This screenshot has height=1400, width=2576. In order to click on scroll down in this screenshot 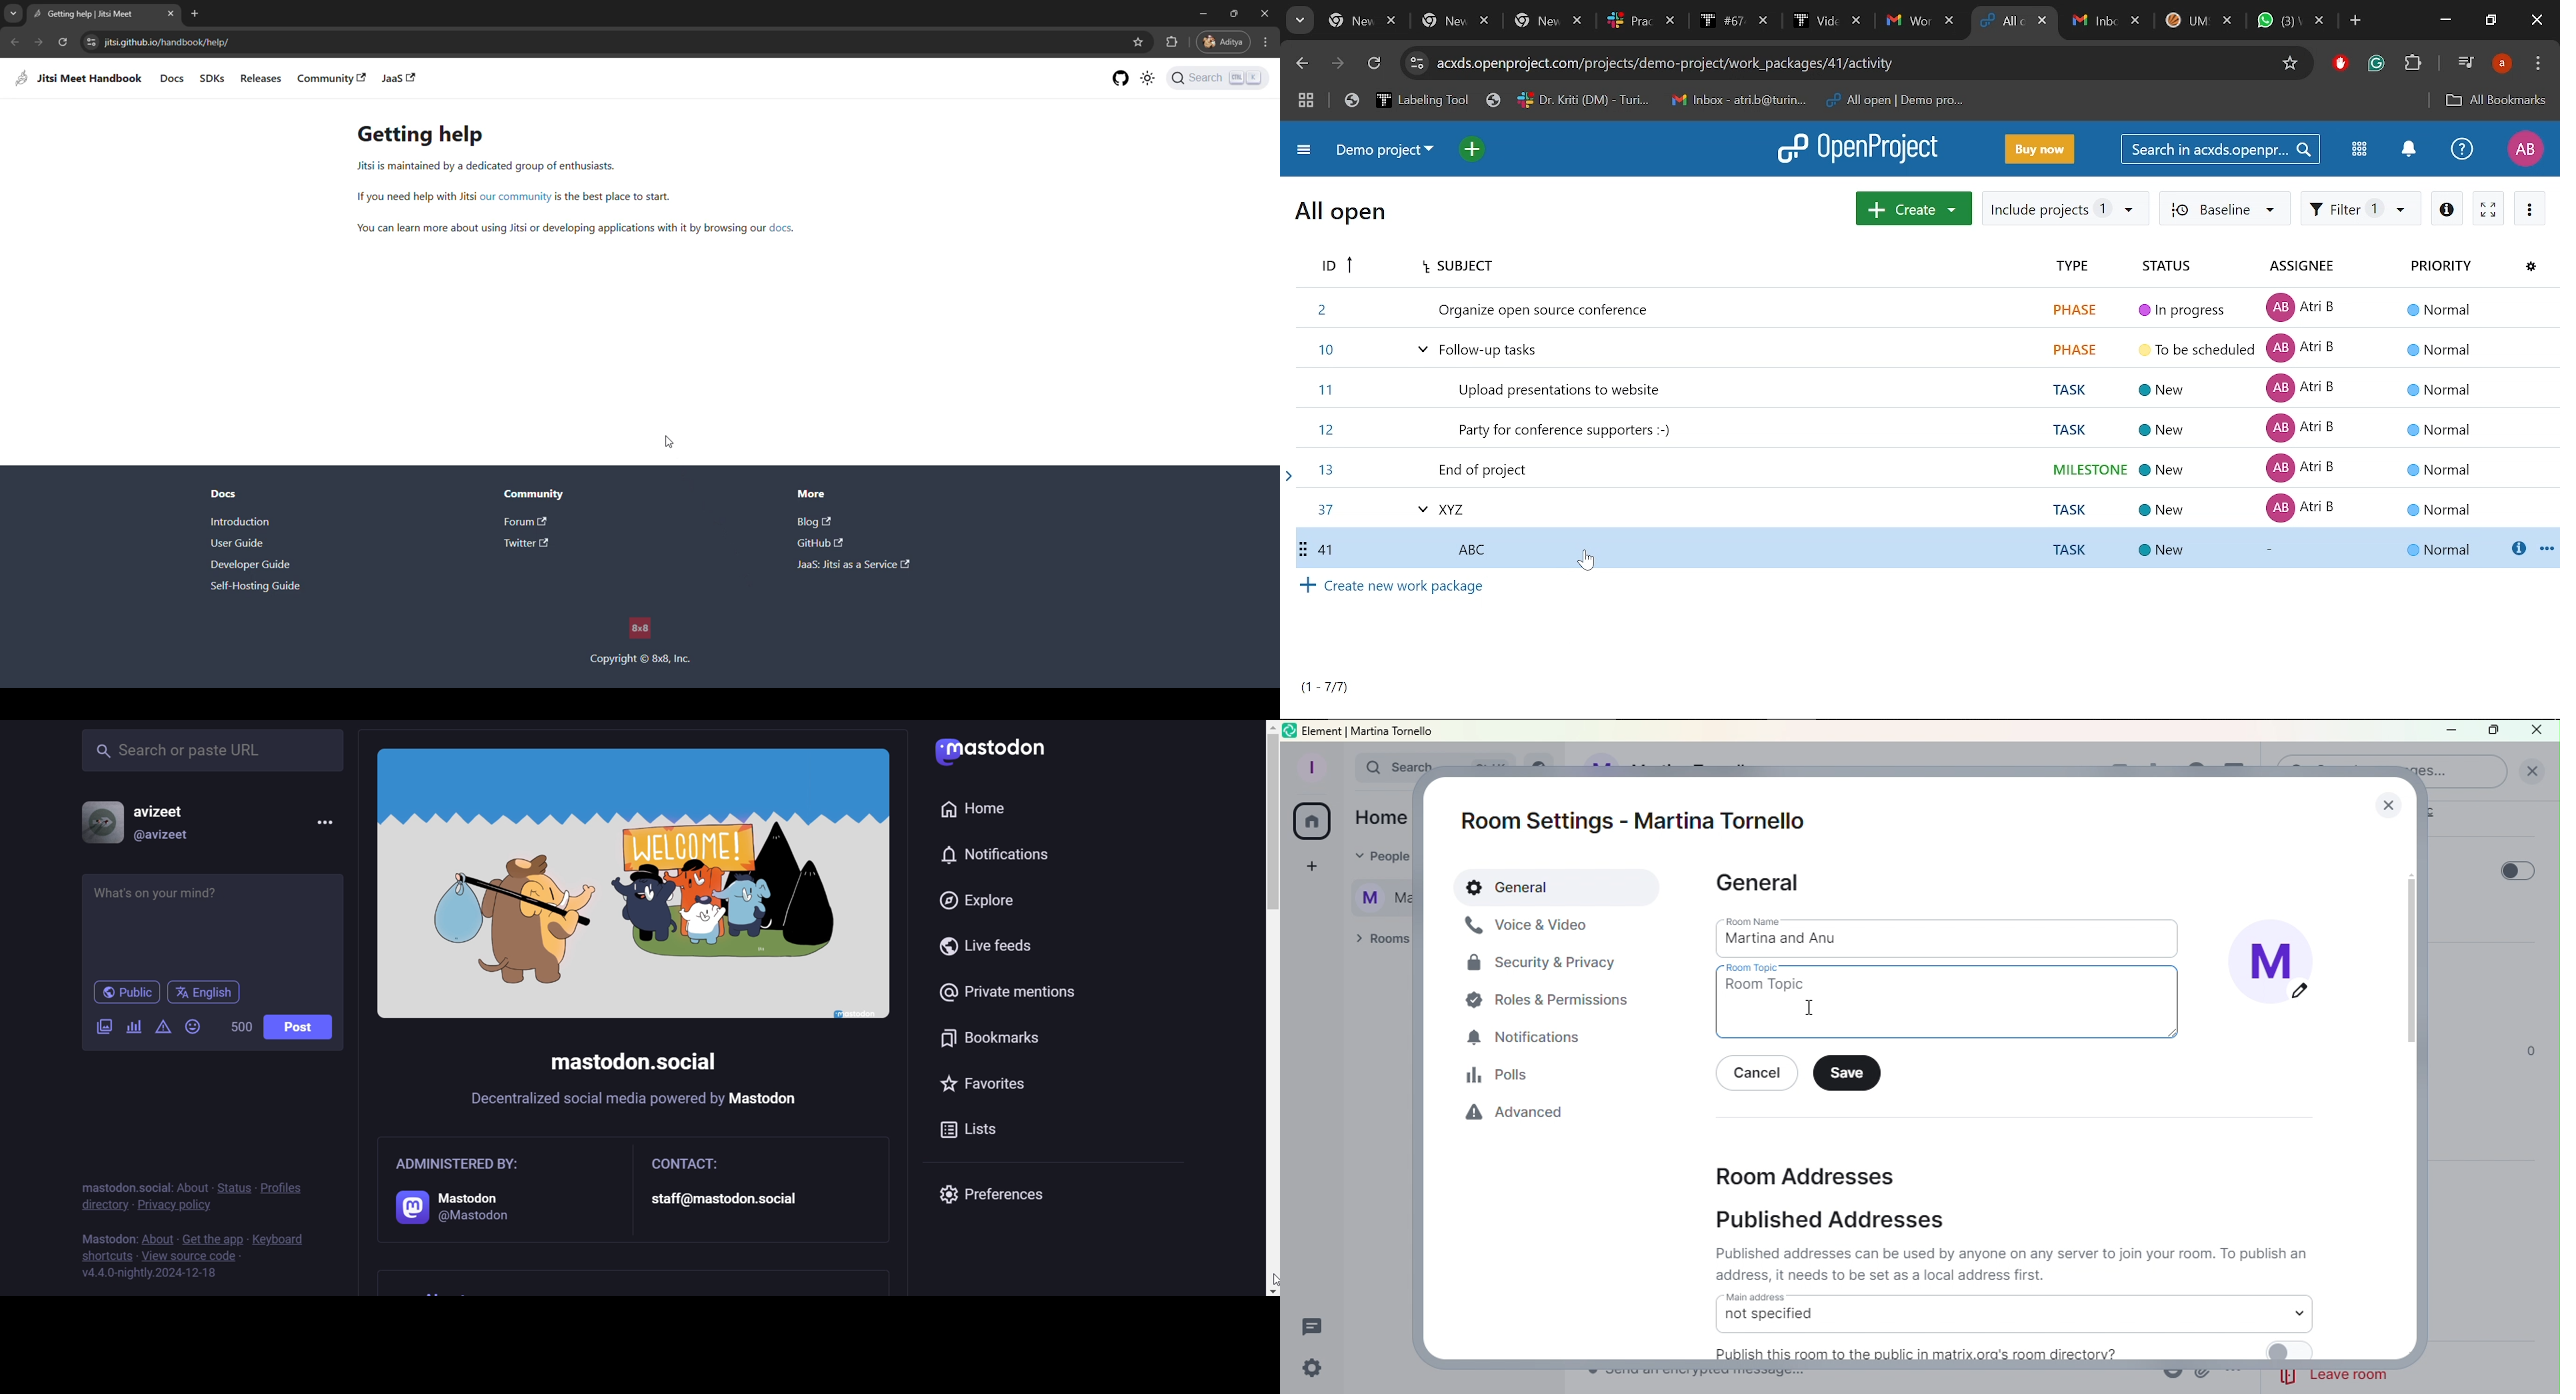, I will do `click(1264, 1291)`.